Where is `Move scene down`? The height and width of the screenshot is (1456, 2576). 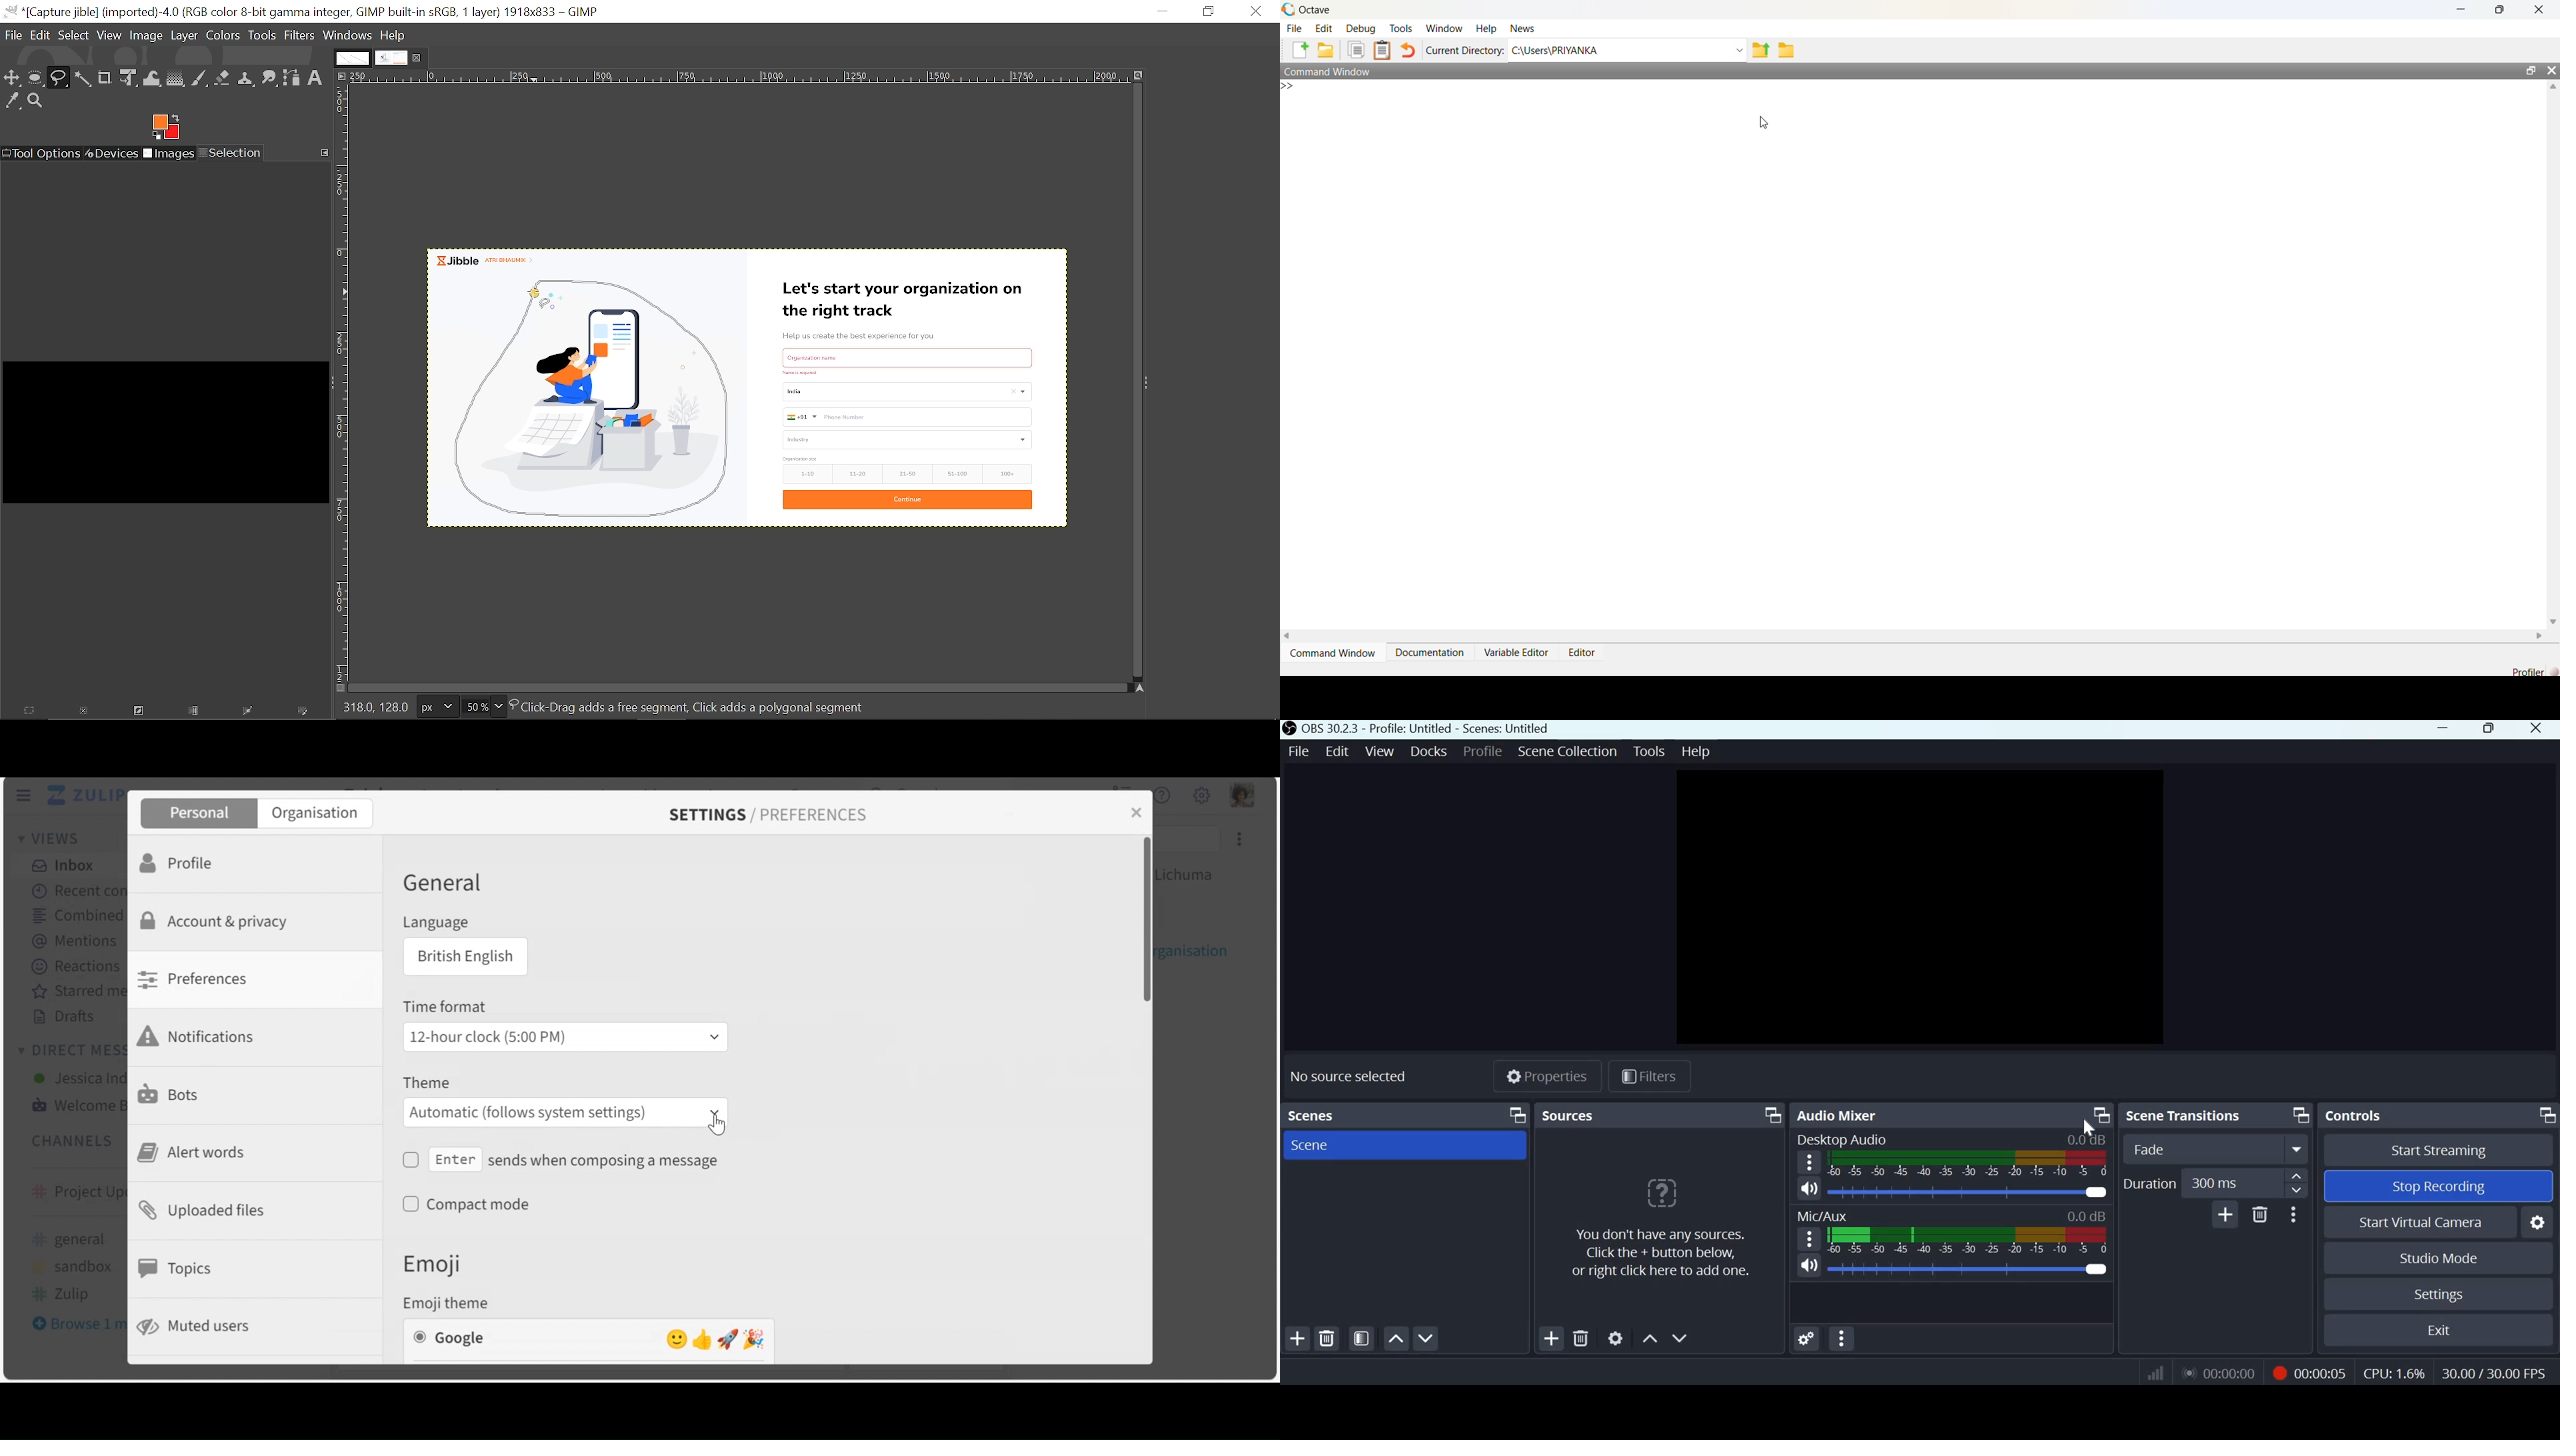
Move scene down is located at coordinates (1427, 1337).